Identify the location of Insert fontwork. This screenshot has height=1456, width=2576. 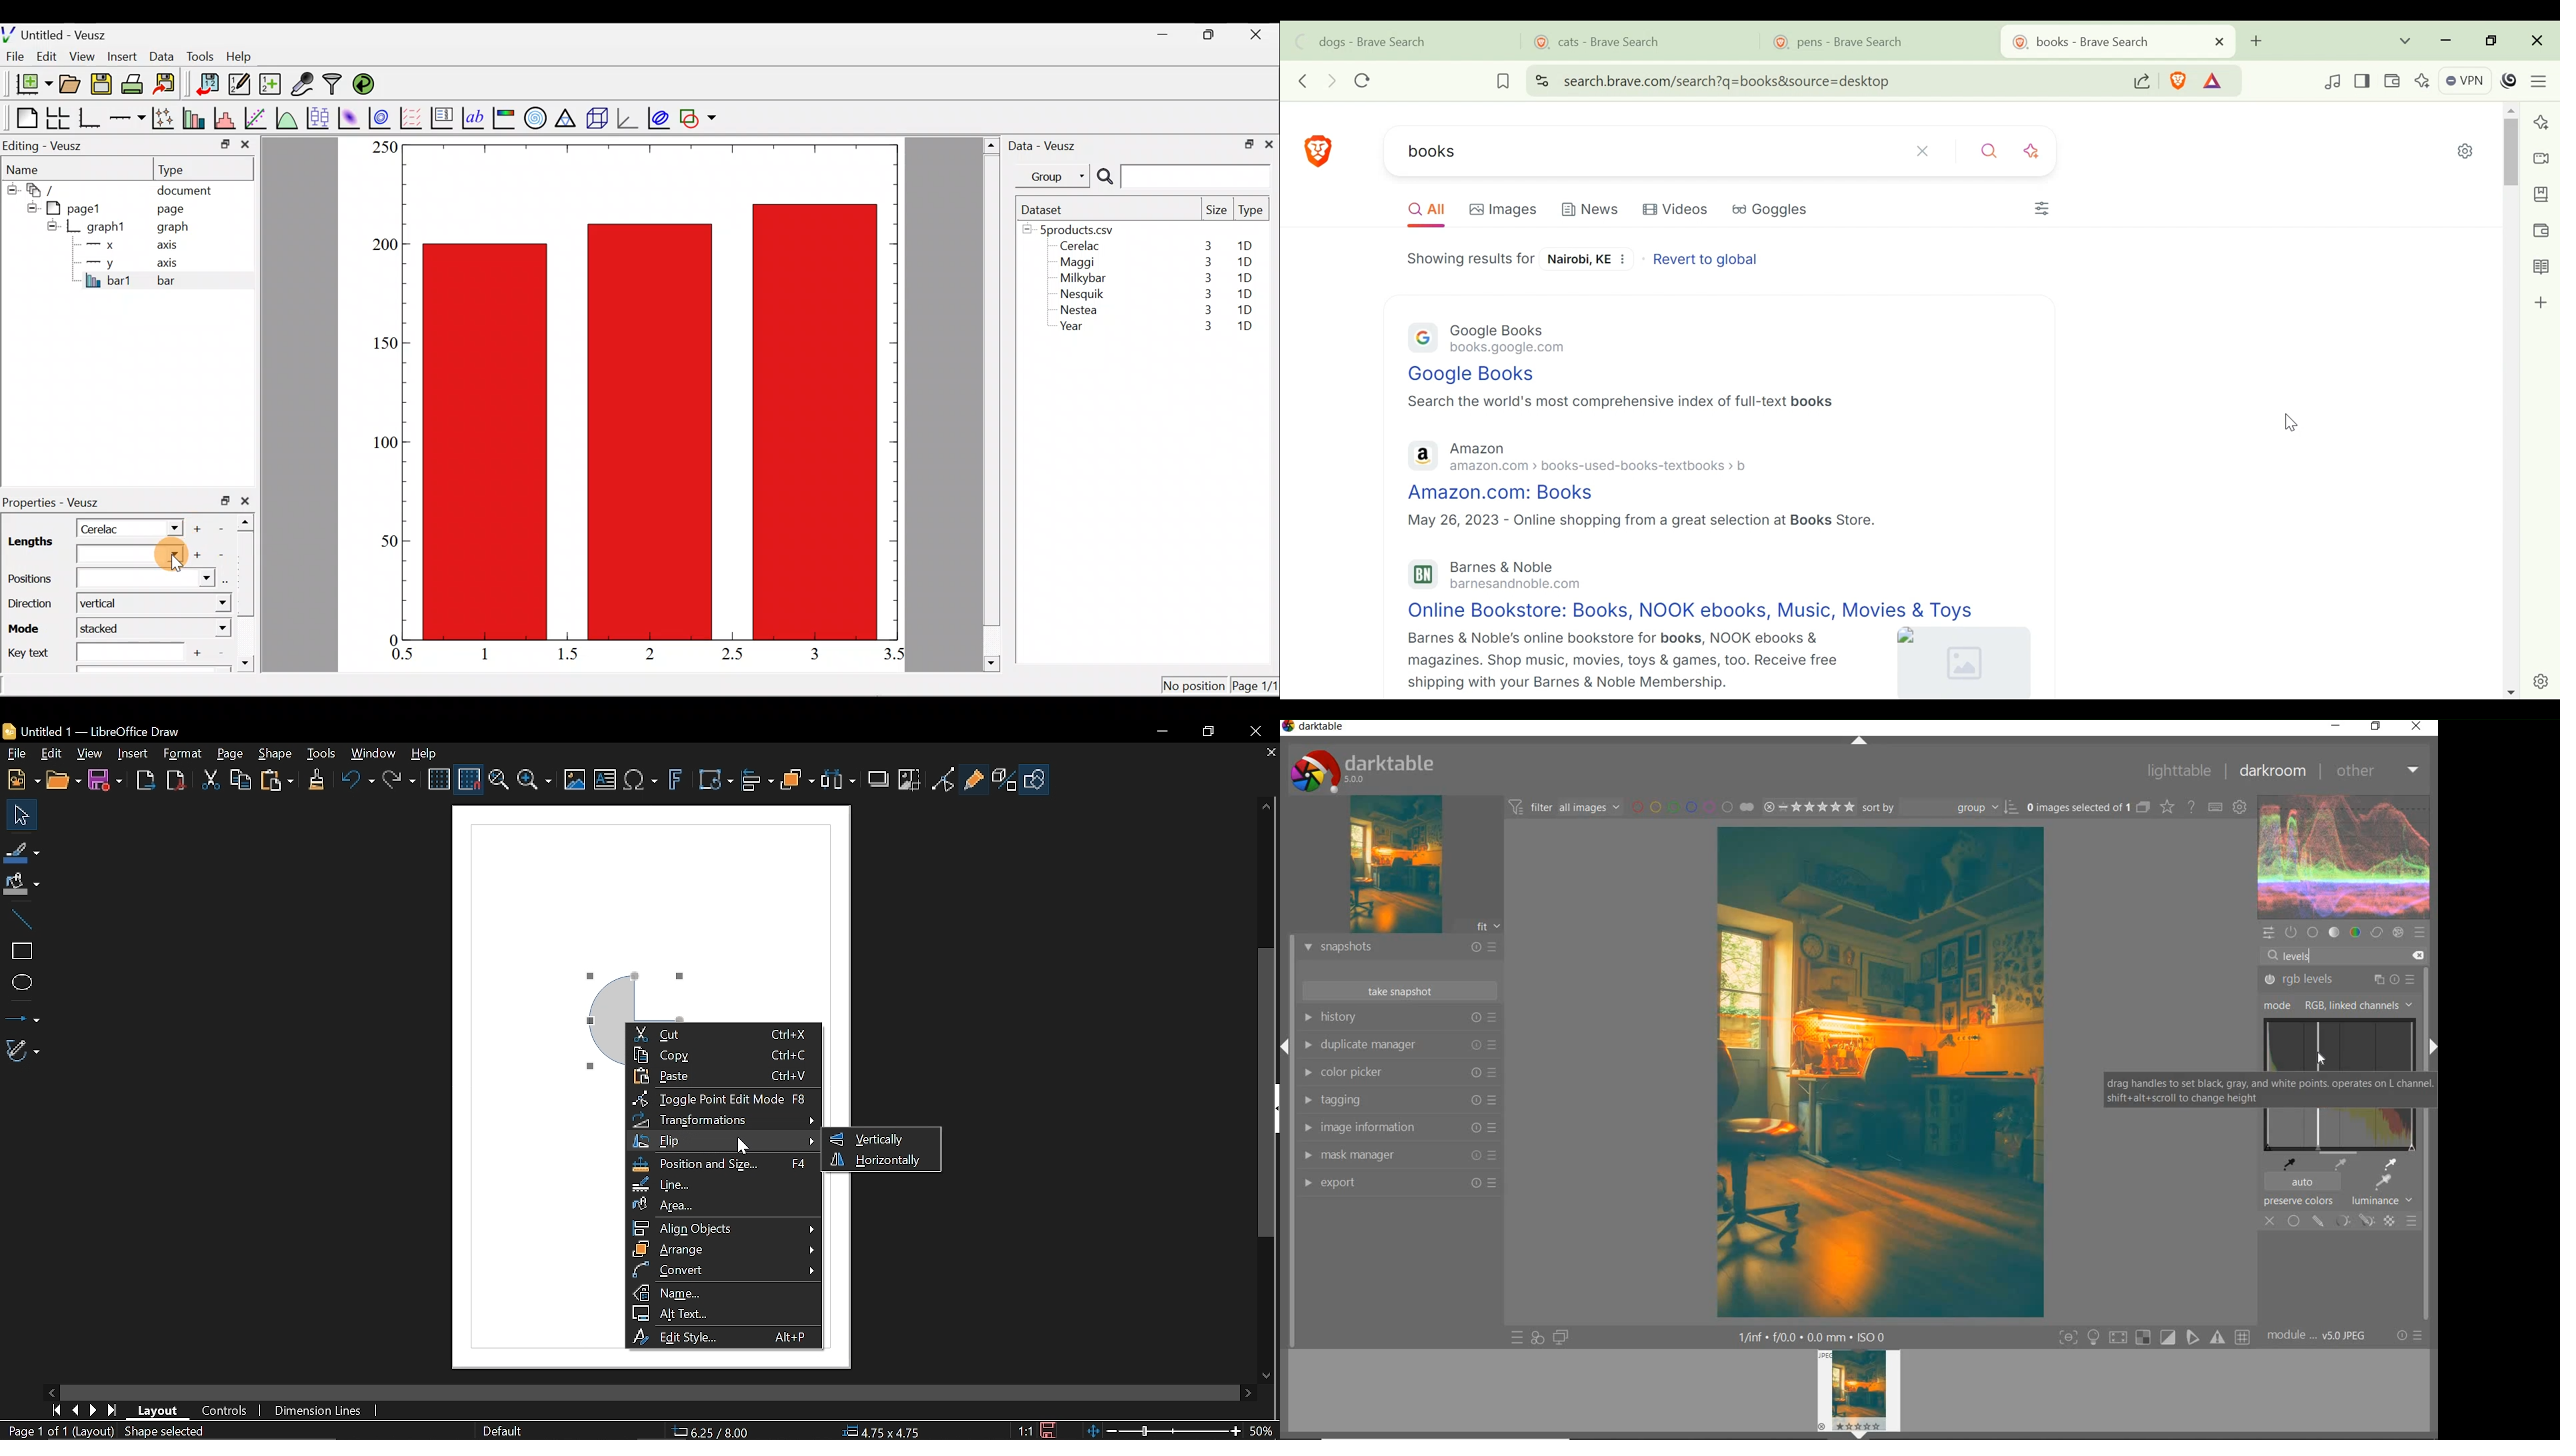
(678, 780).